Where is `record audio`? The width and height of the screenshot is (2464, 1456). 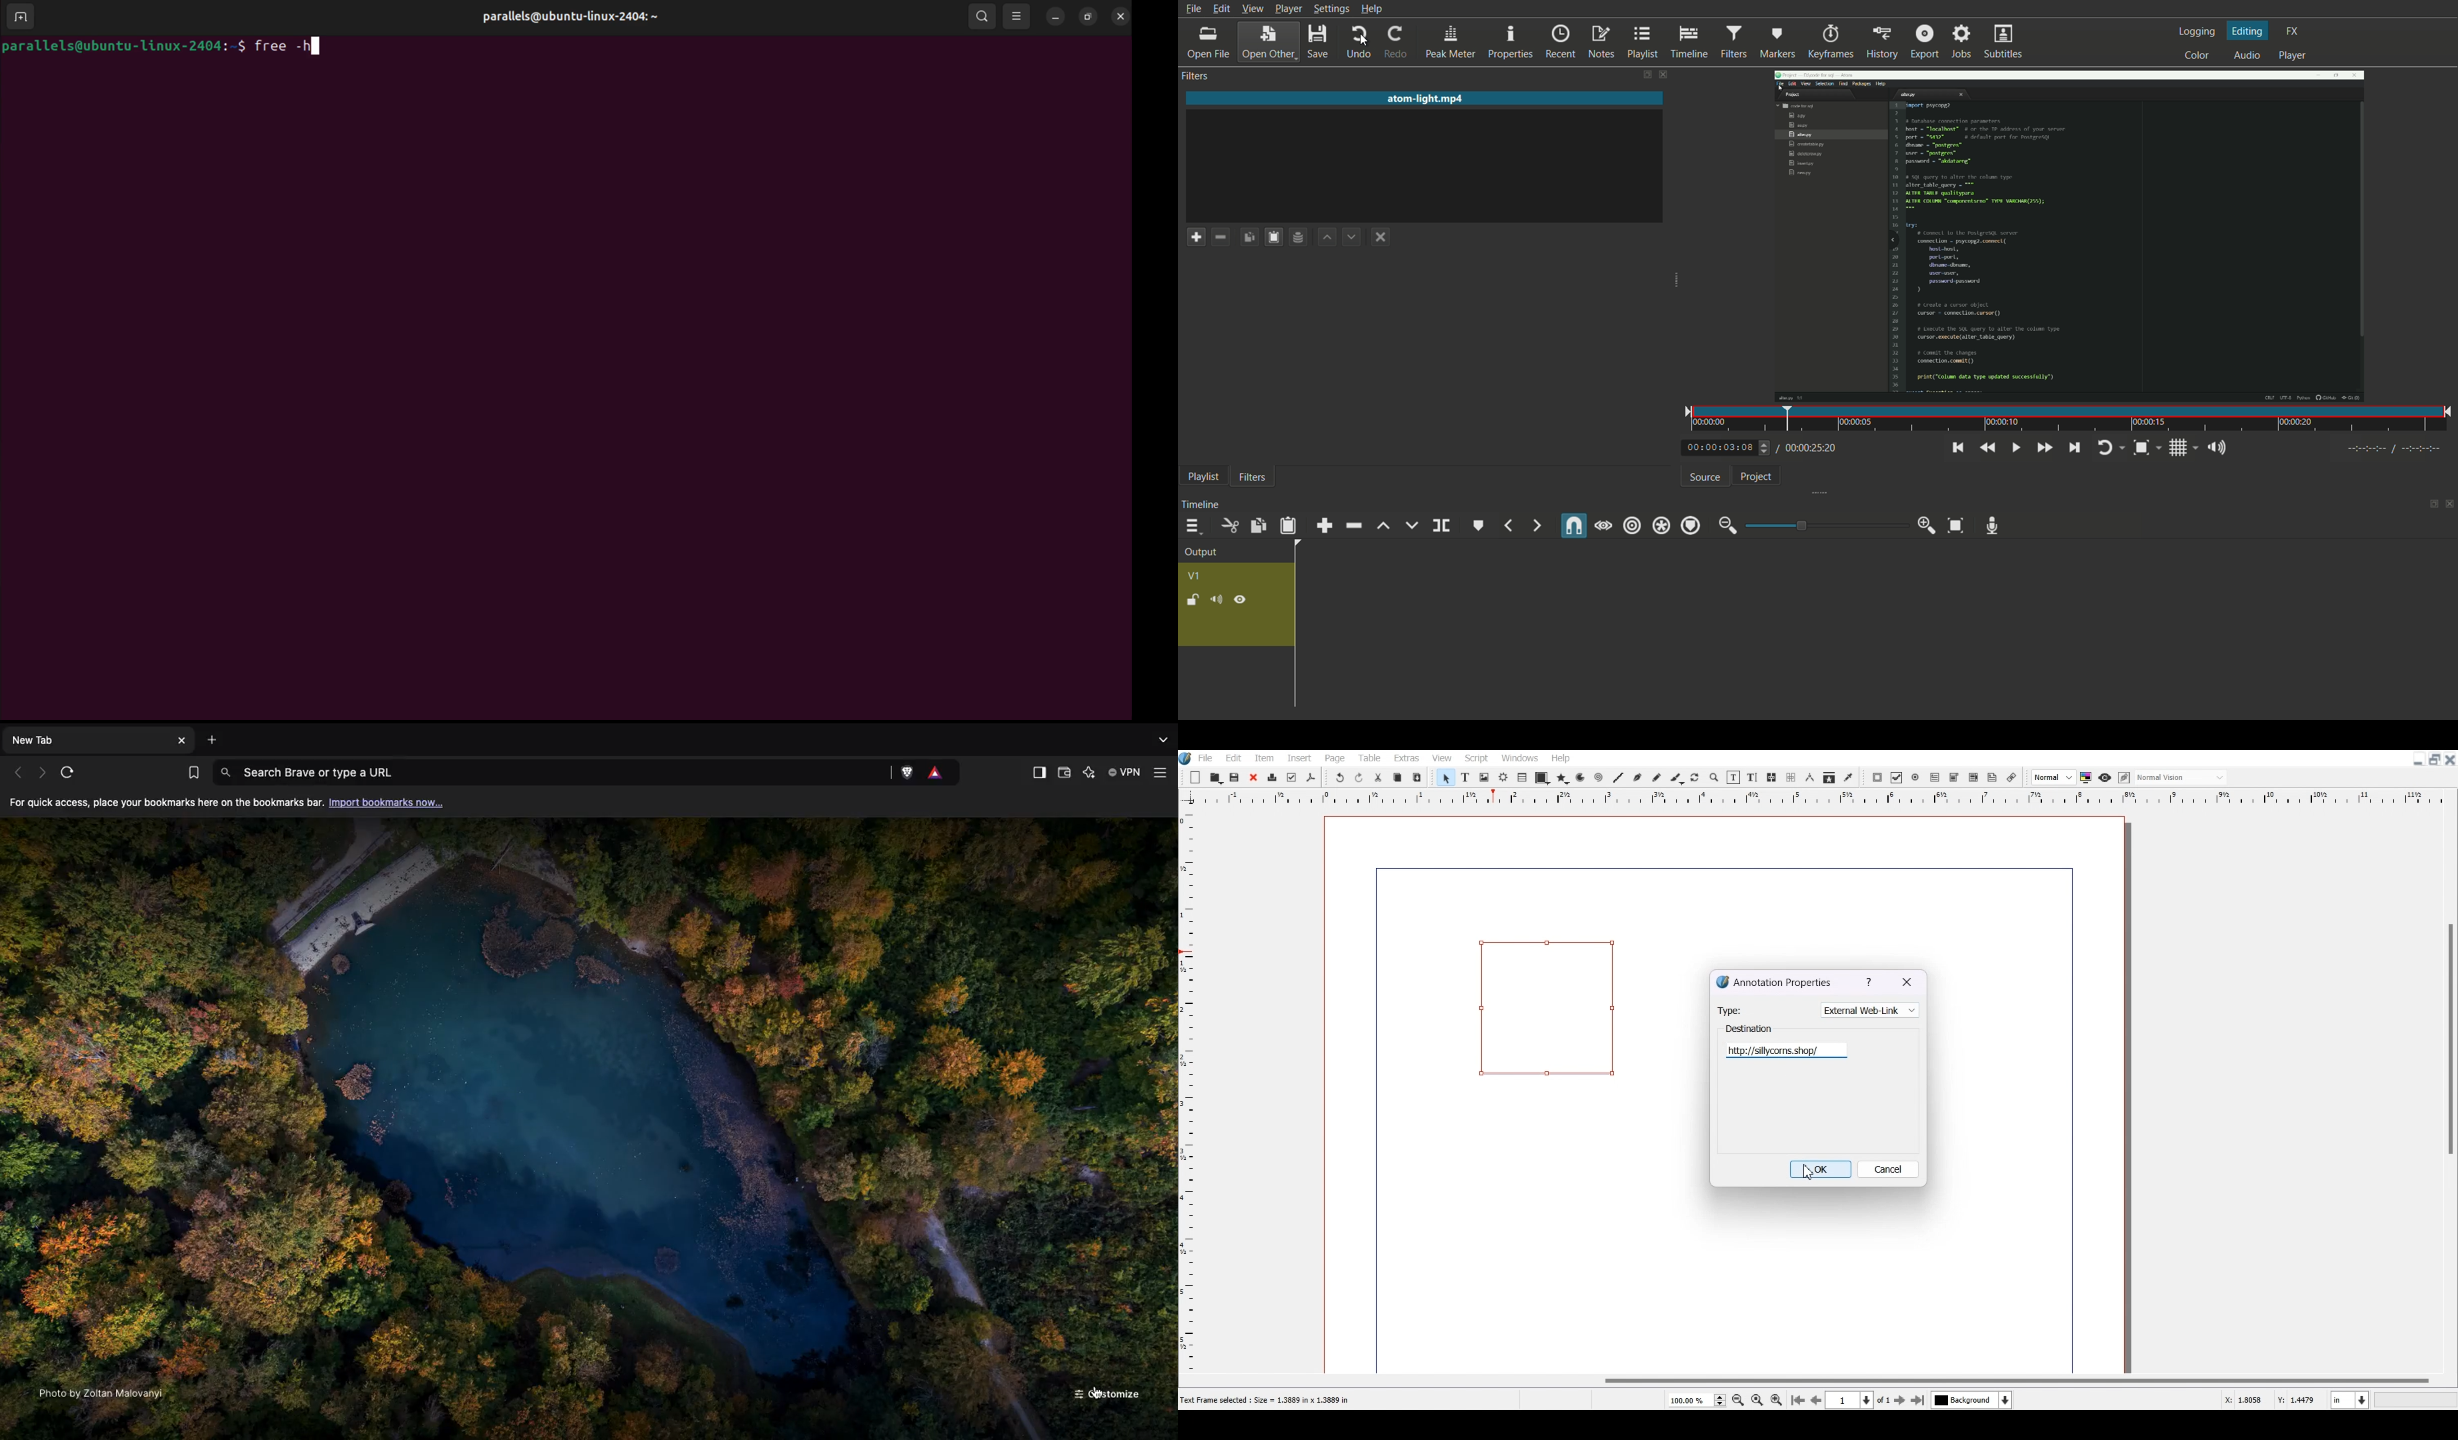 record audio is located at coordinates (1995, 525).